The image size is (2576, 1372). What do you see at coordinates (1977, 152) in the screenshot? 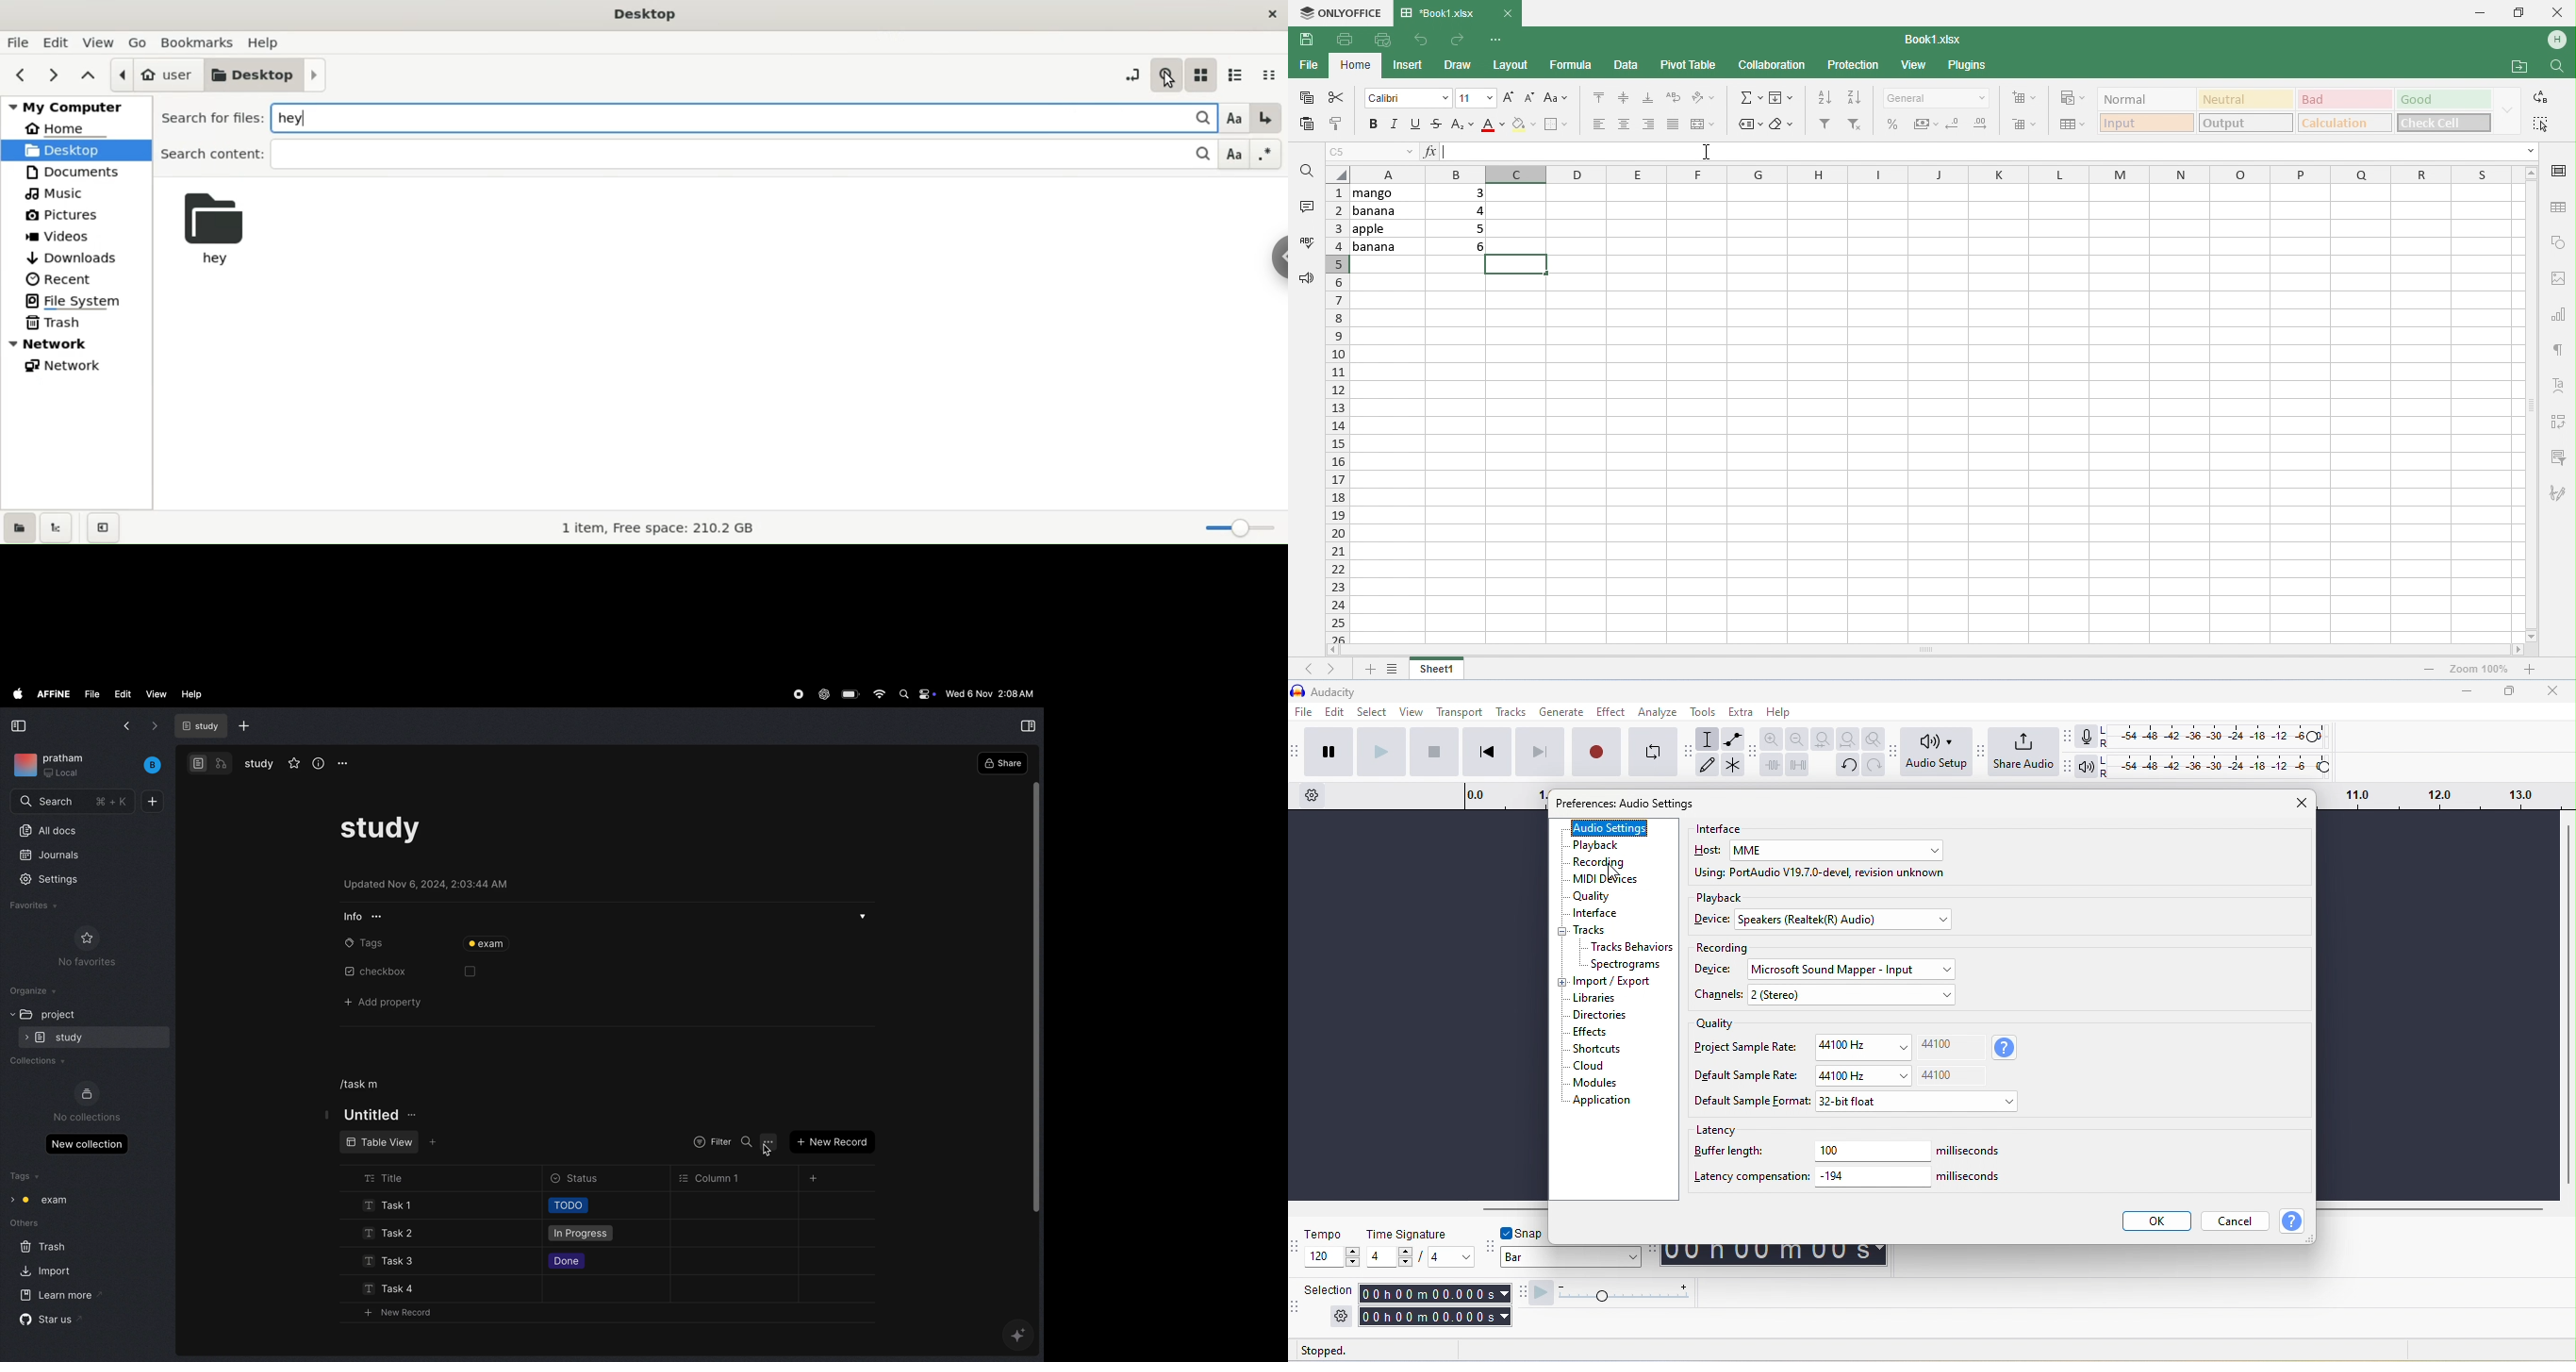
I see `formula bar` at bounding box center [1977, 152].